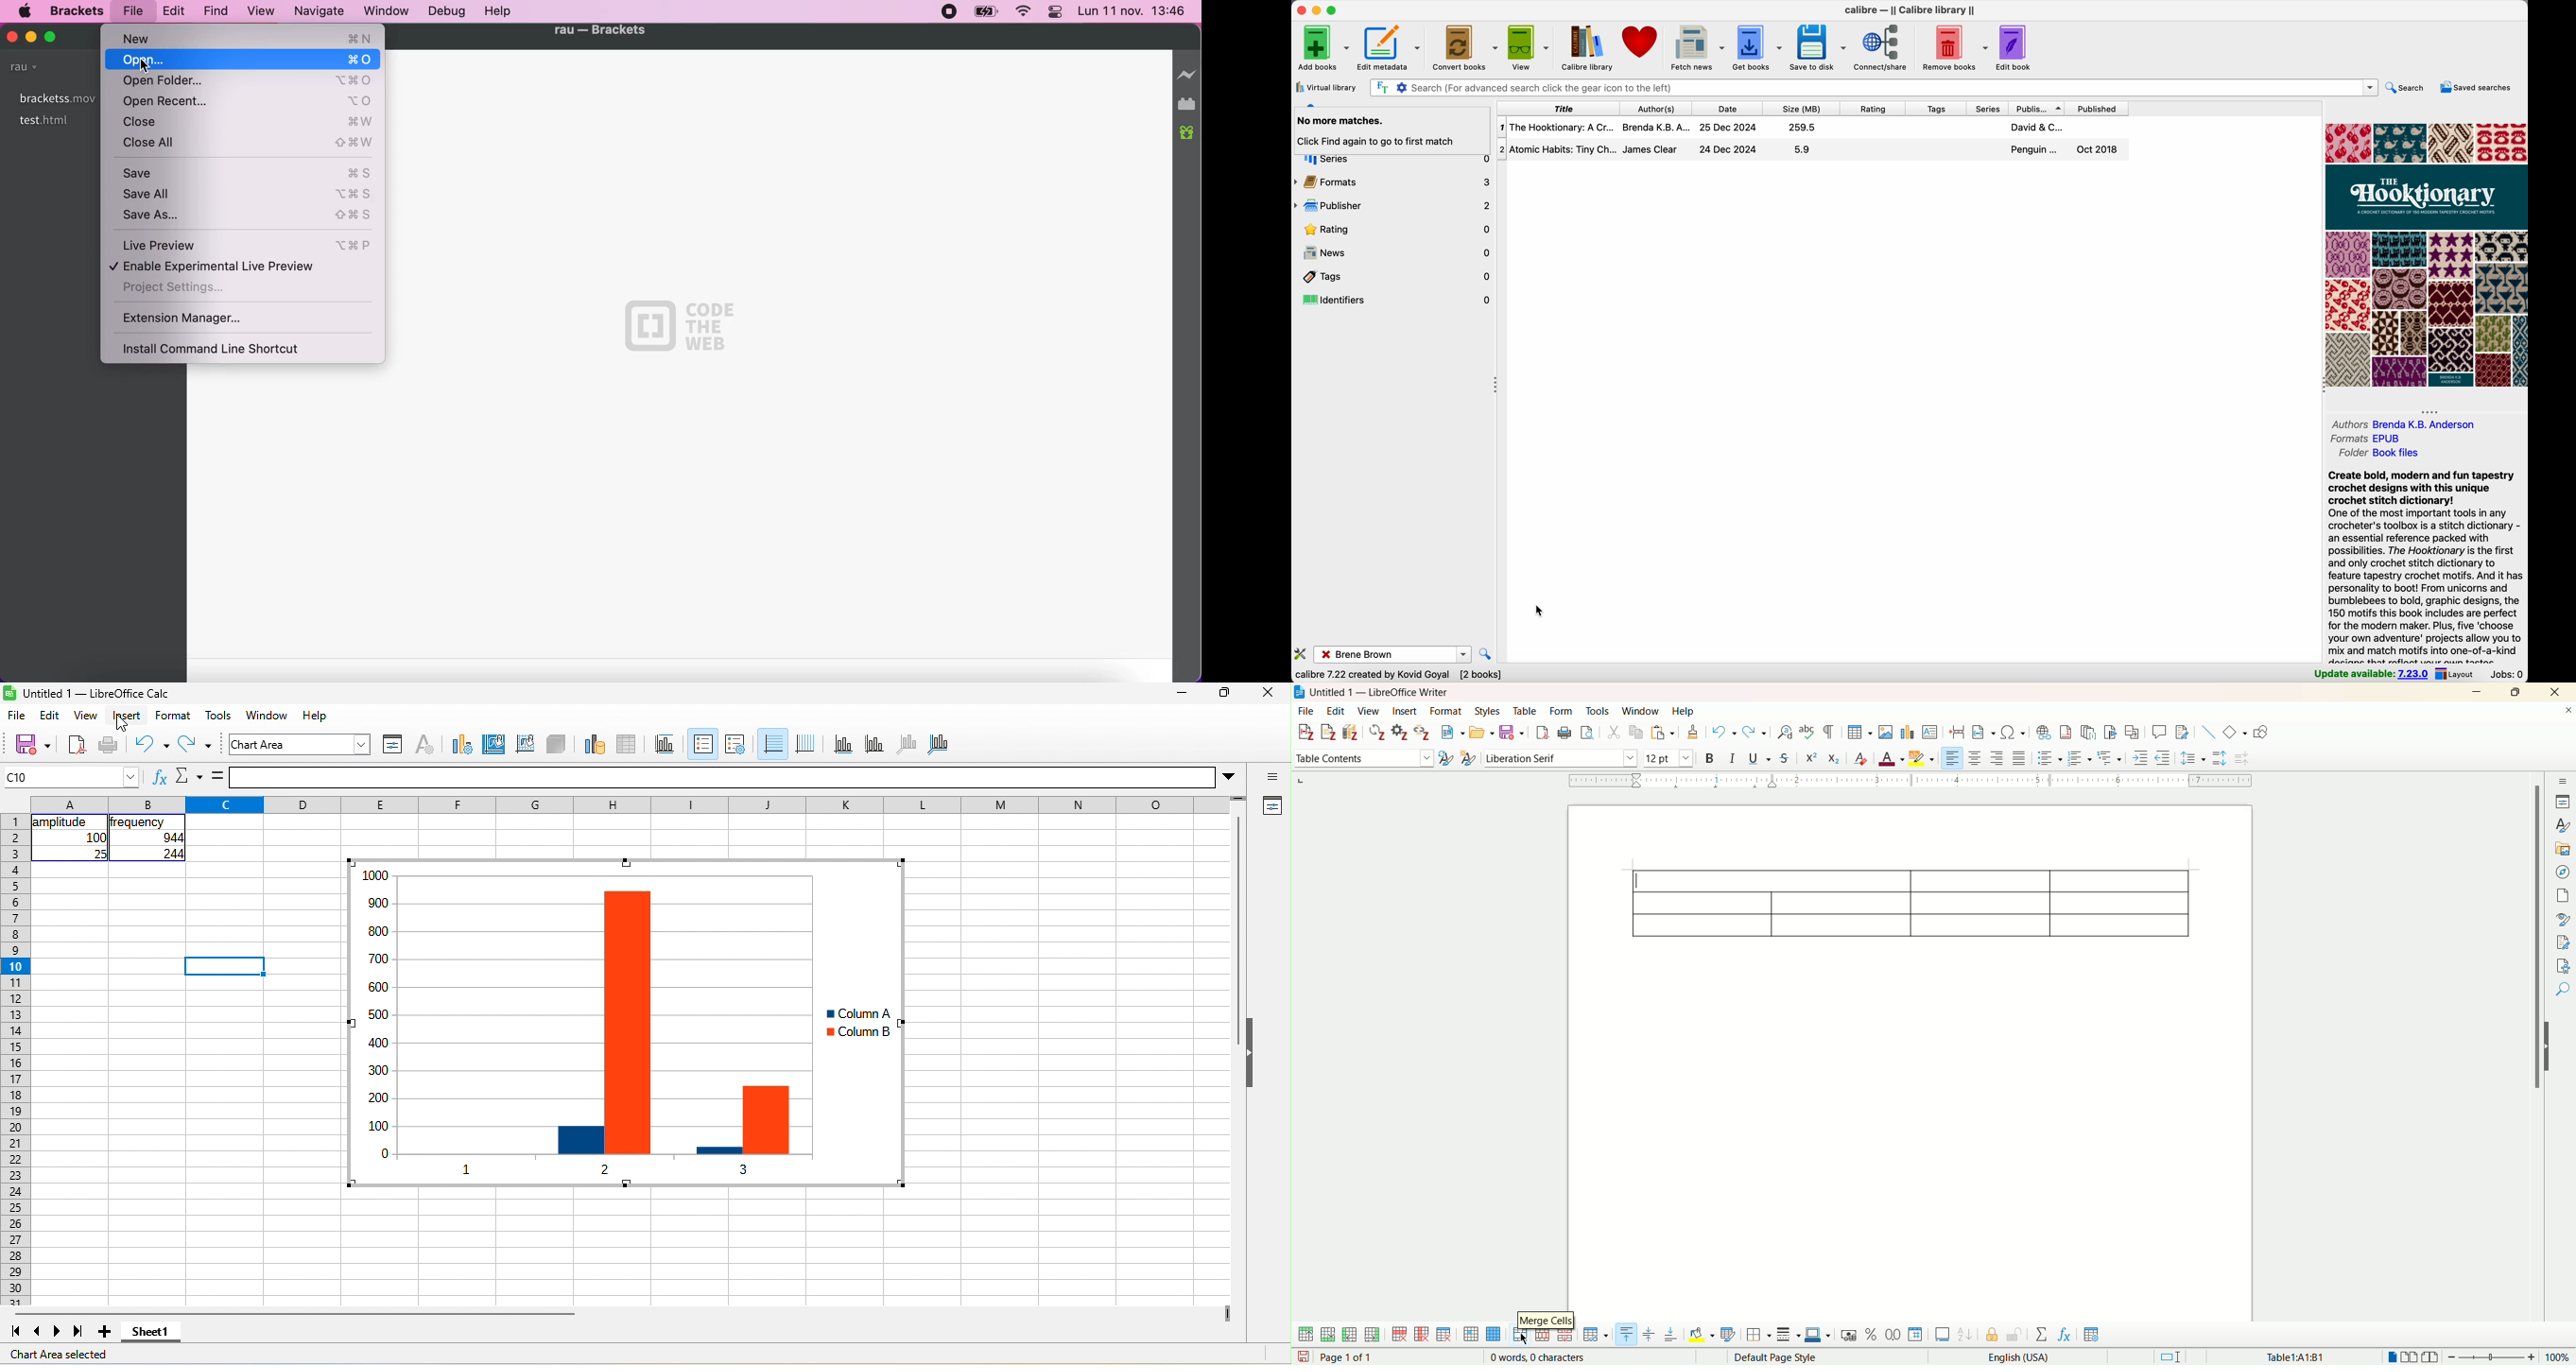  What do you see at coordinates (2431, 1357) in the screenshot?
I see `book view` at bounding box center [2431, 1357].